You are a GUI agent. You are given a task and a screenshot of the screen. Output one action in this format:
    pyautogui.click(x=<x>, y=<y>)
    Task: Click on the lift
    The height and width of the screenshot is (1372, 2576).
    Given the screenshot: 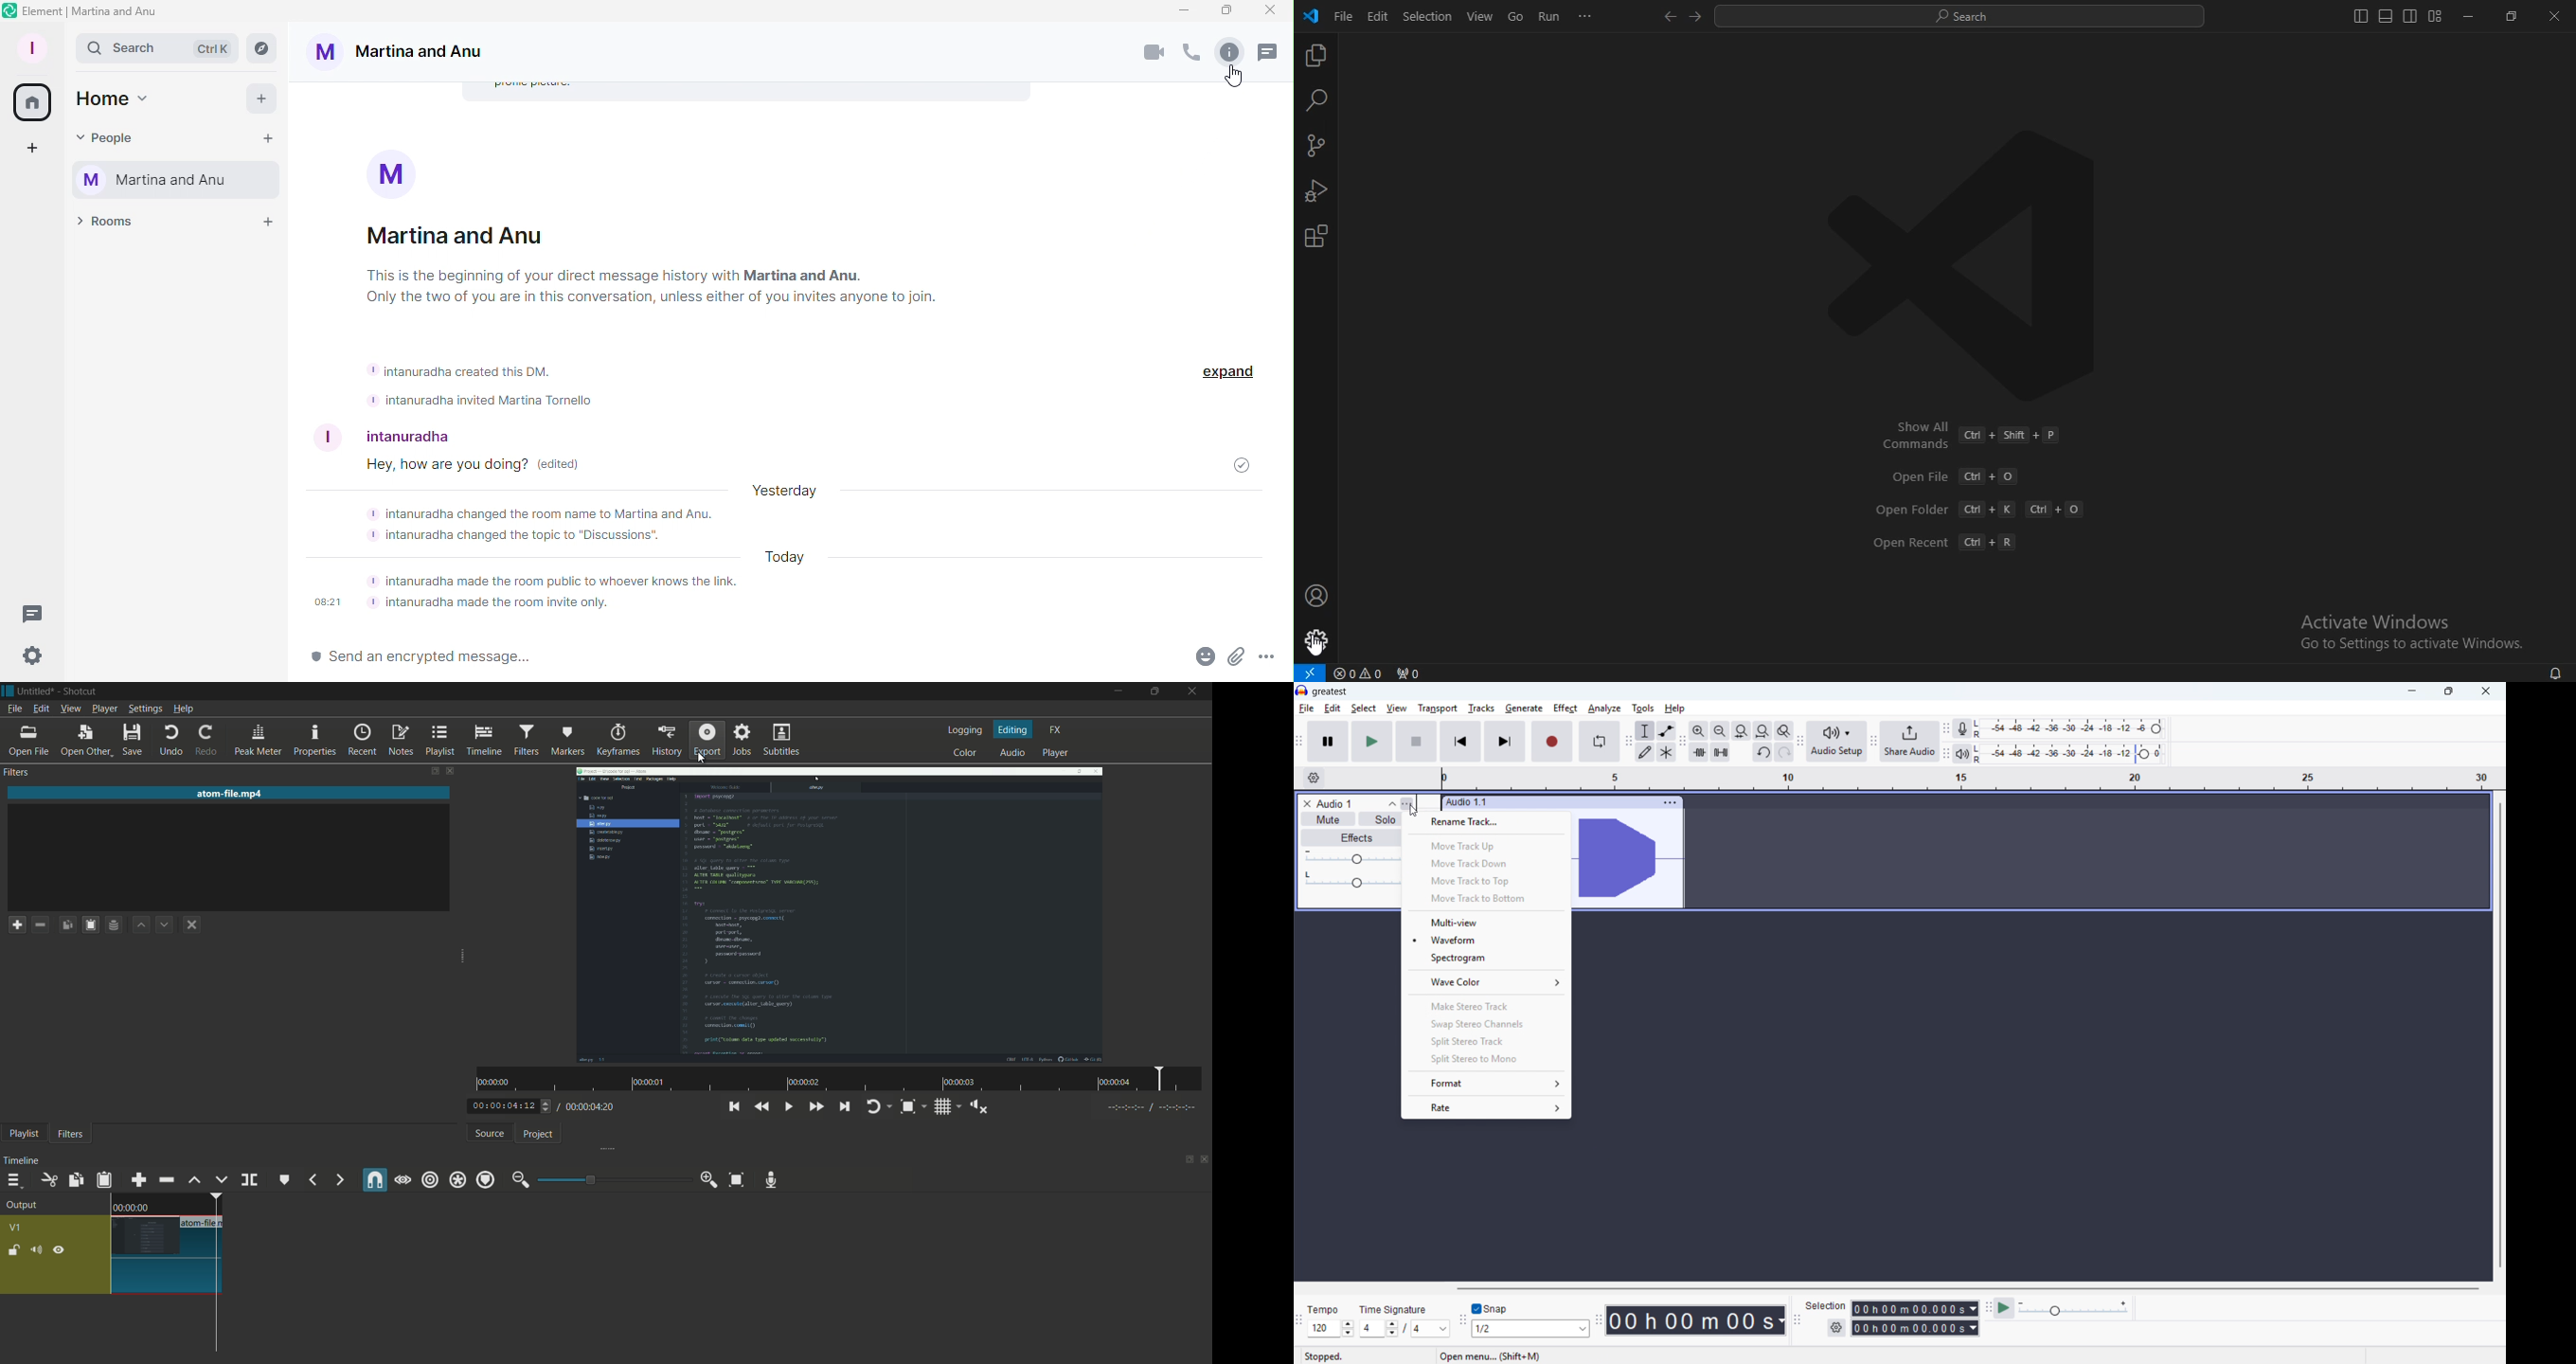 What is the action you would take?
    pyautogui.click(x=194, y=1181)
    